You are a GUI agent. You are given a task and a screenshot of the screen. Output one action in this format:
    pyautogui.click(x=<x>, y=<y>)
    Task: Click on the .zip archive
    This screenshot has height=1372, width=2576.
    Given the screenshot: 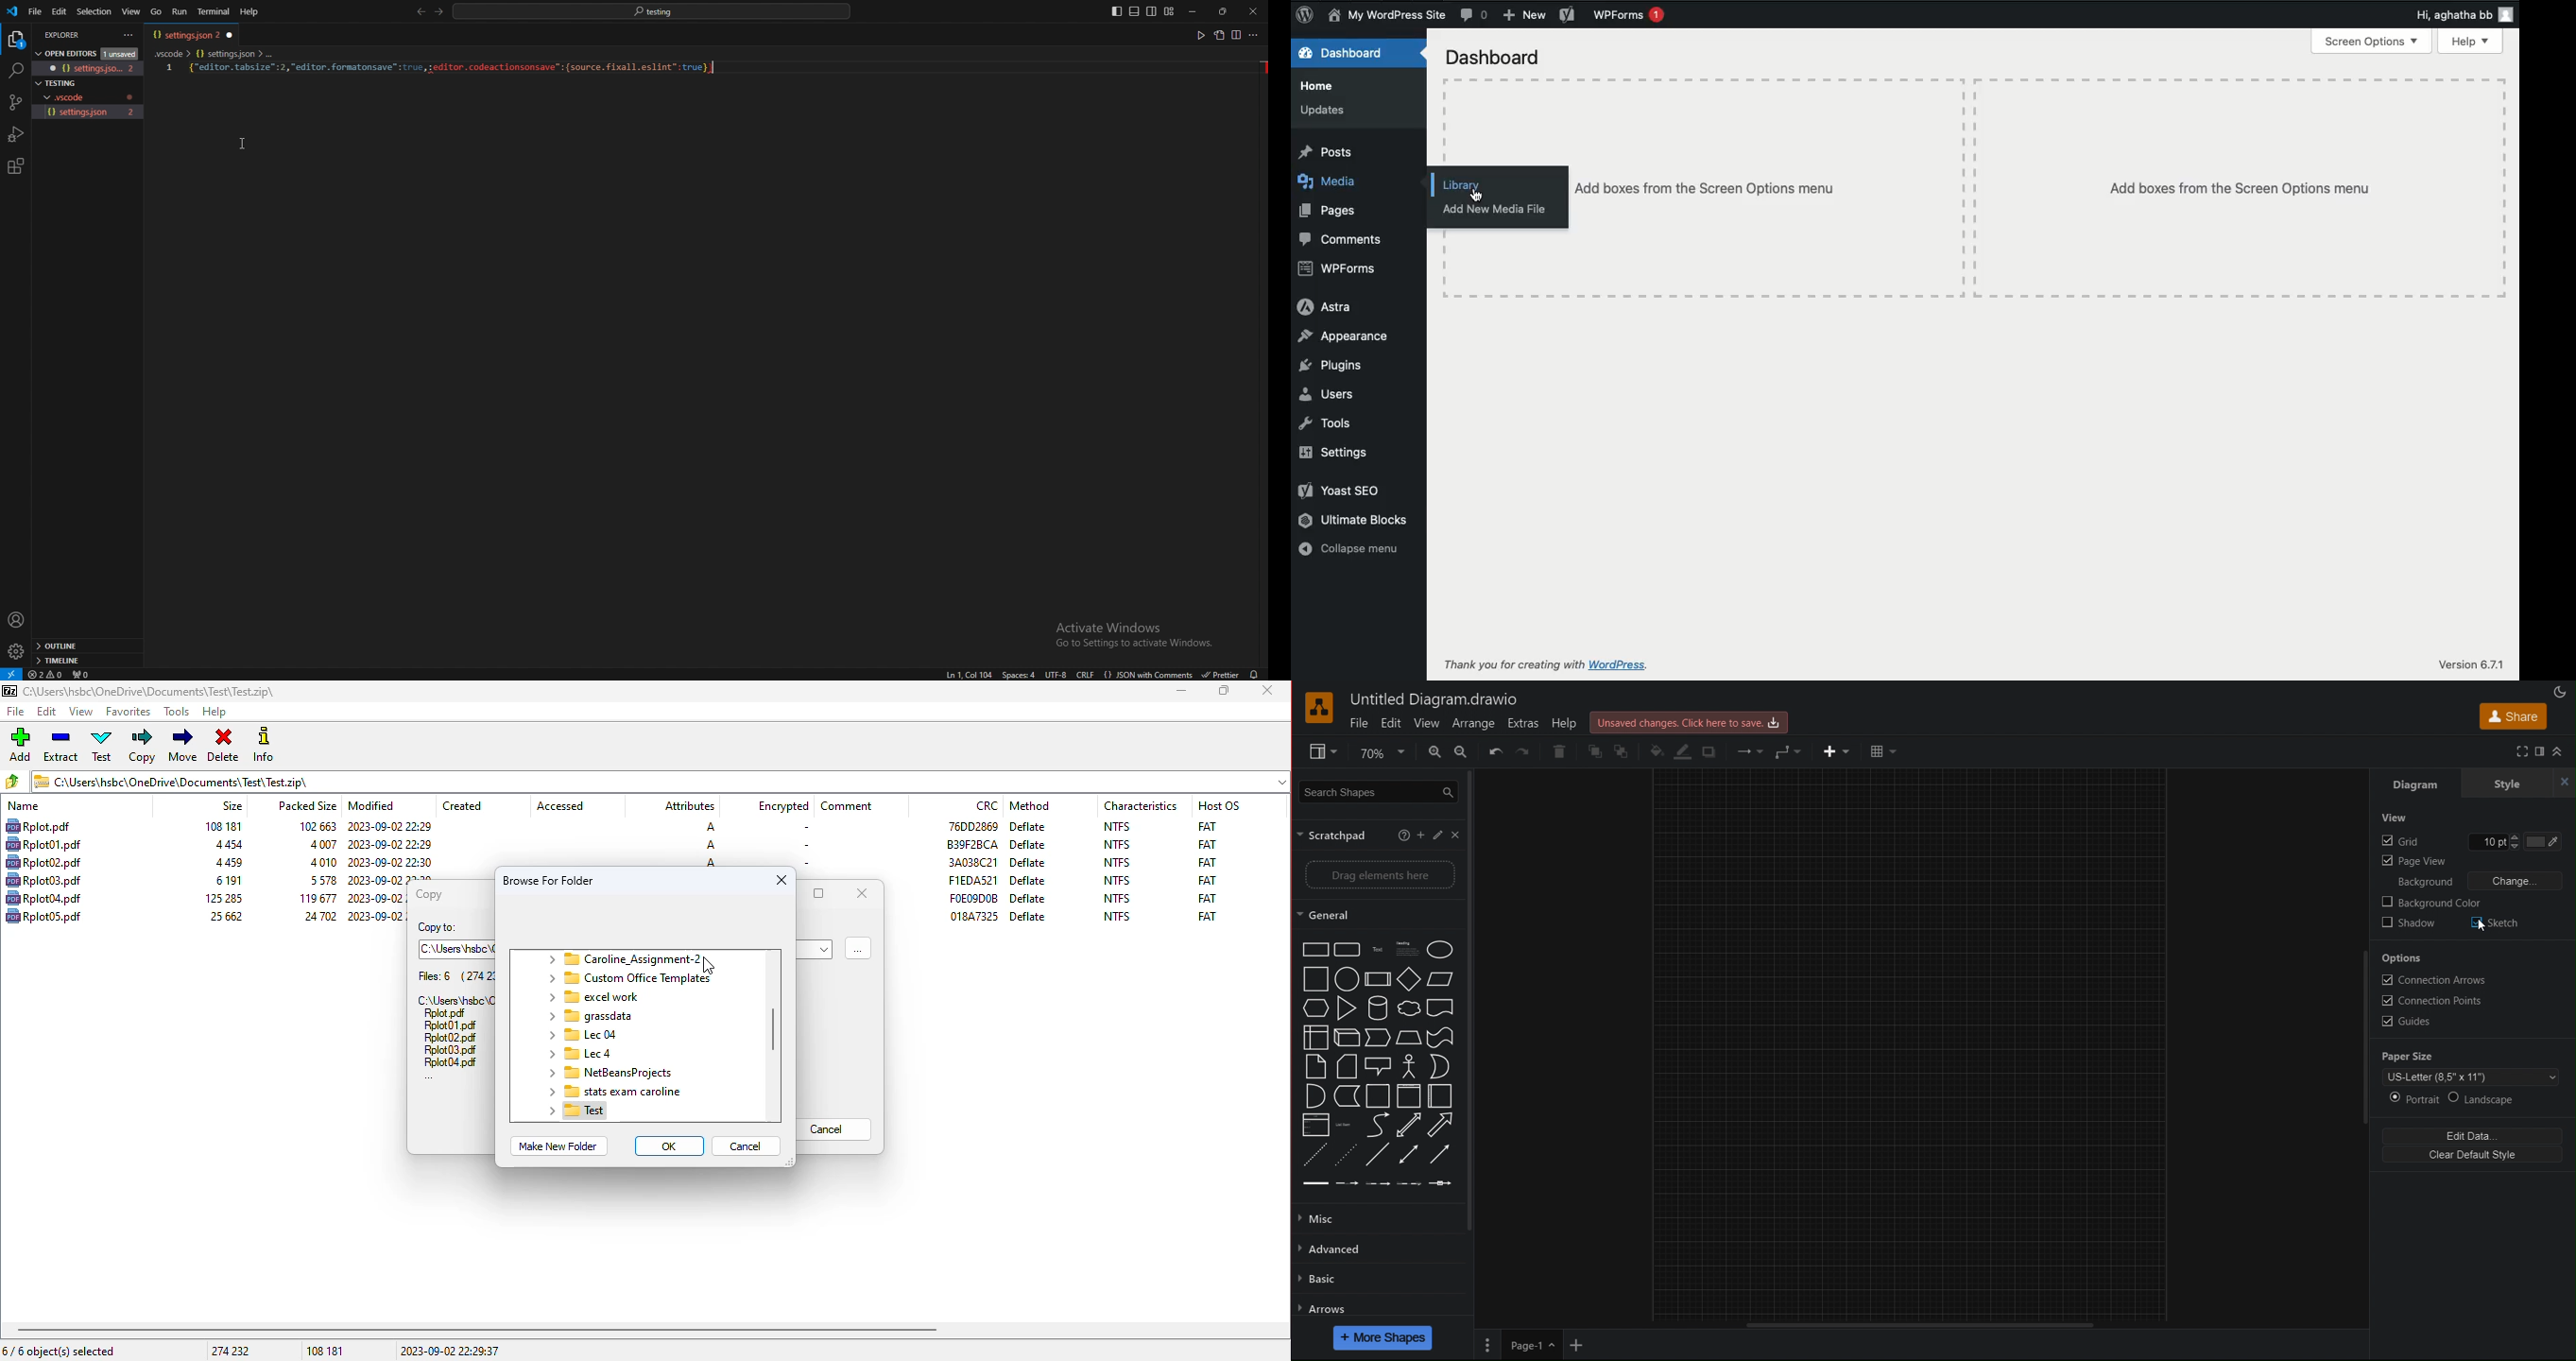 What is the action you would take?
    pyautogui.click(x=148, y=691)
    